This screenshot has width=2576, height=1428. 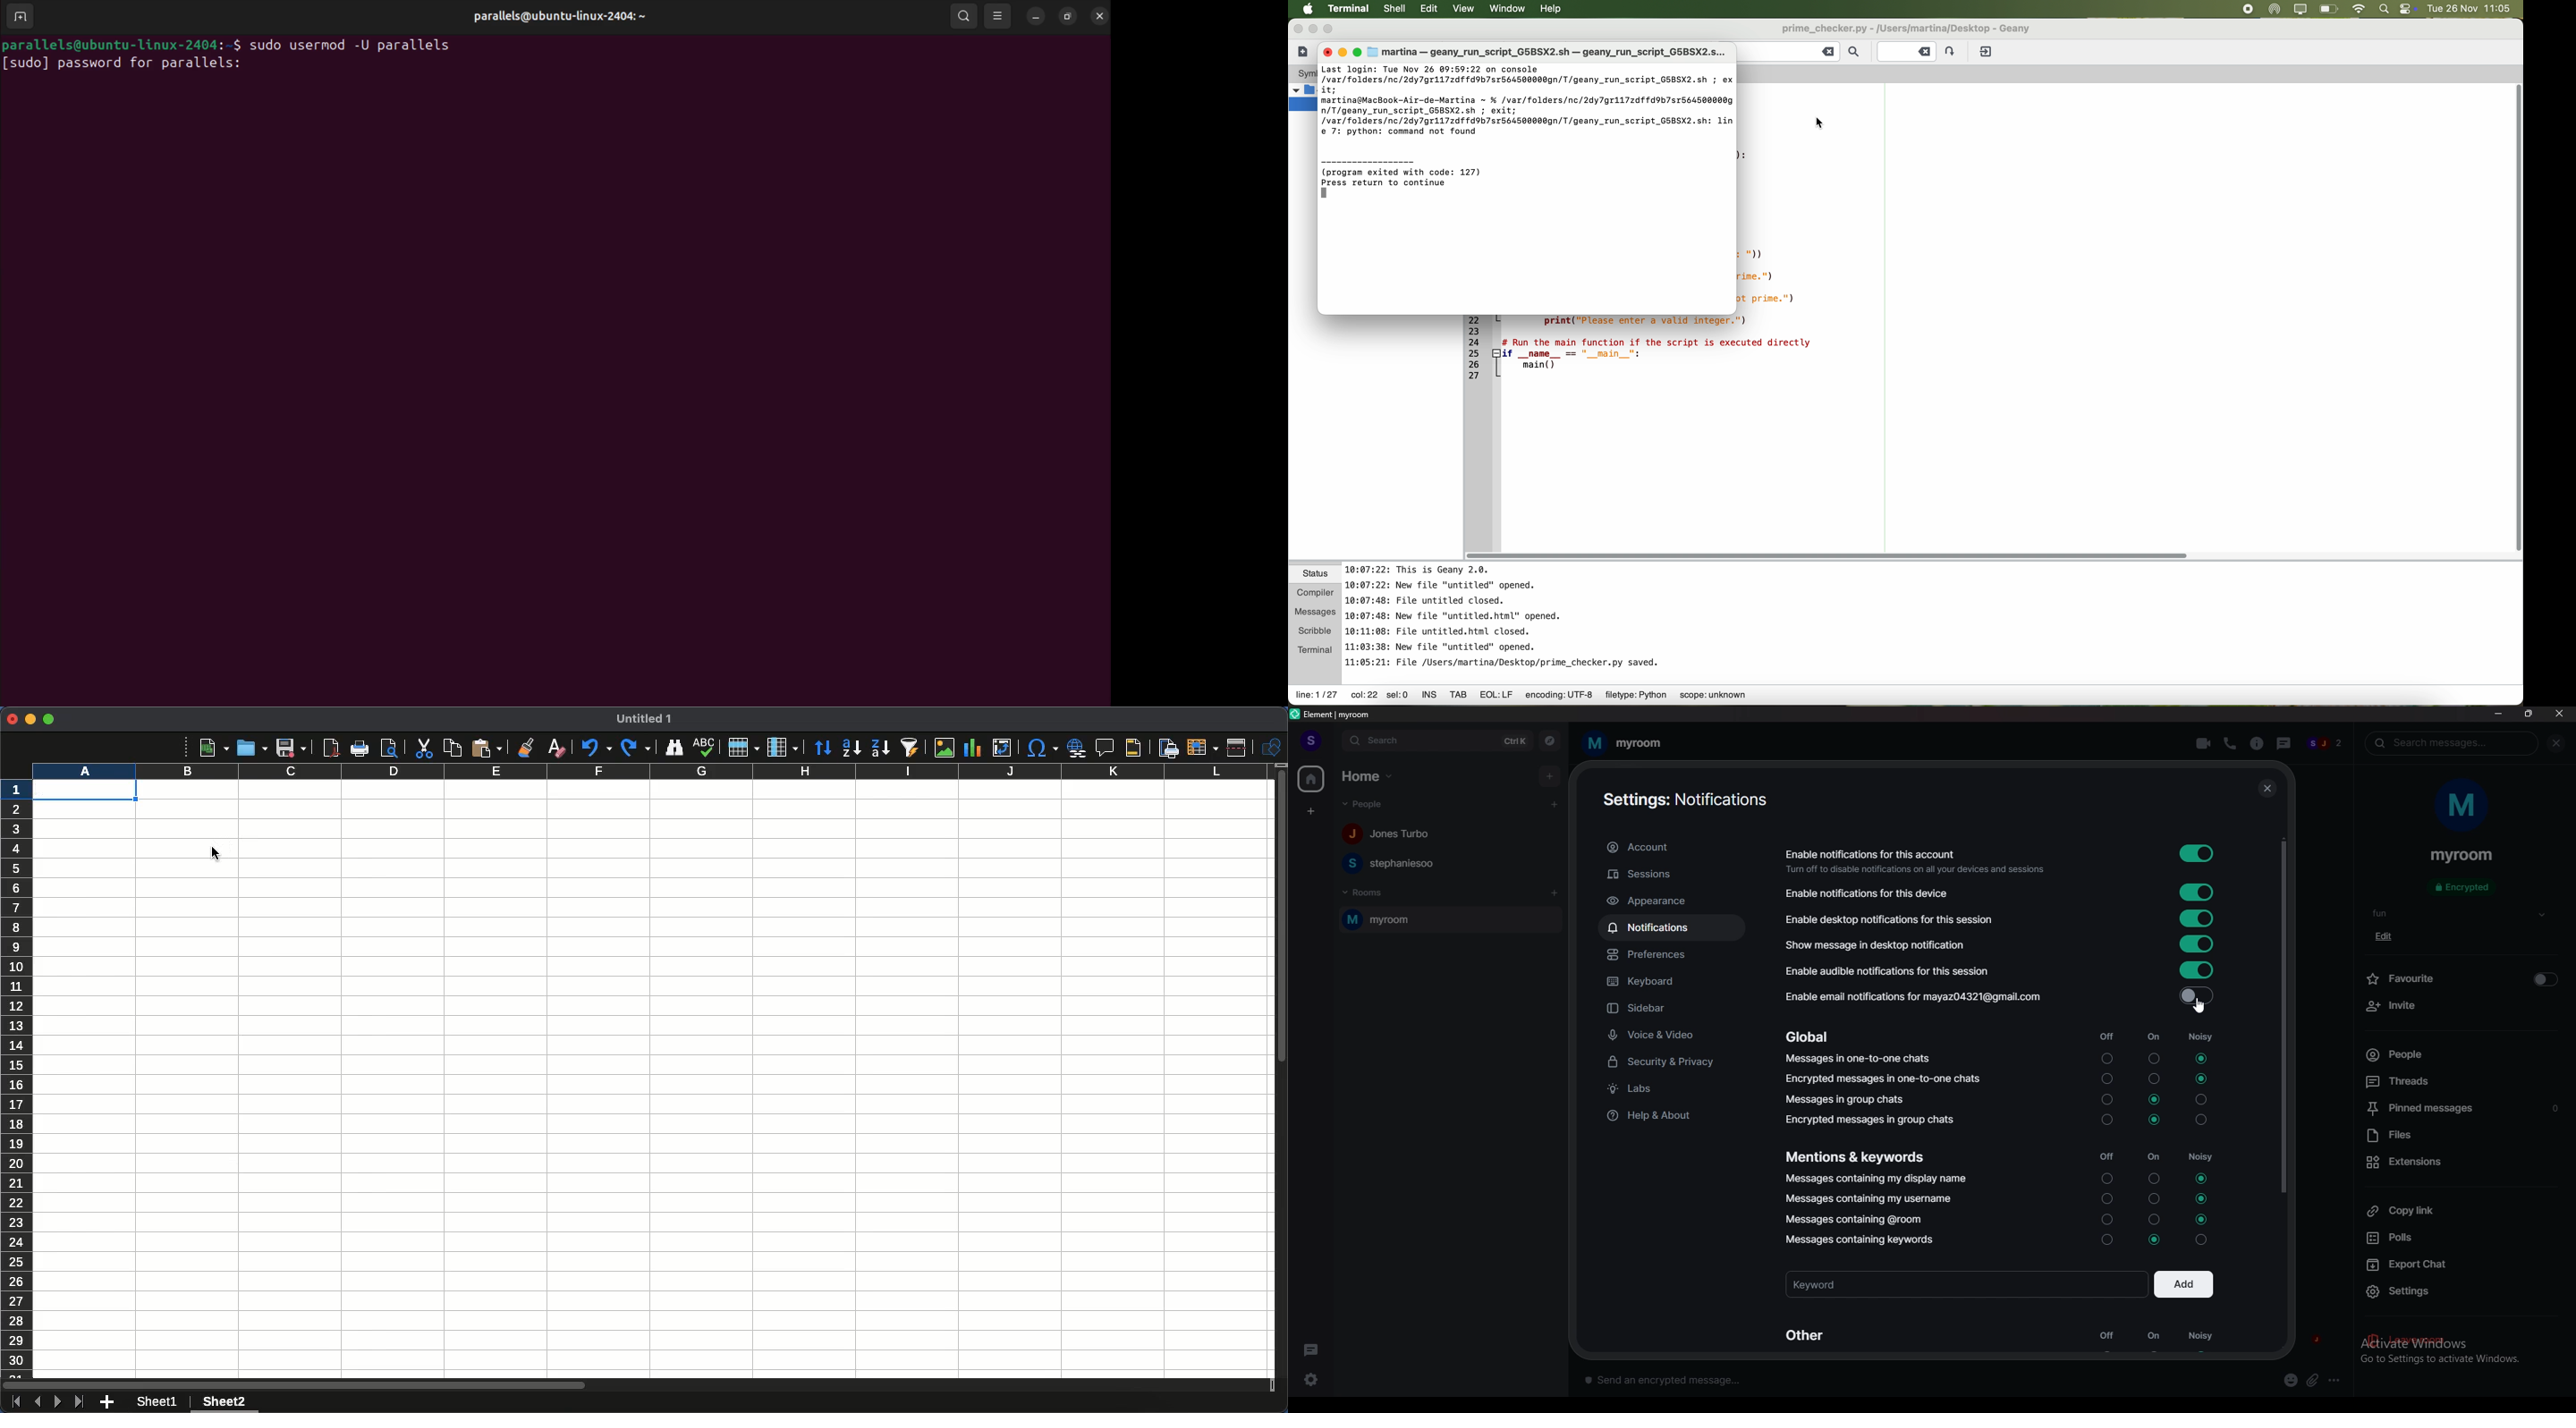 What do you see at coordinates (1341, 54) in the screenshot?
I see `minimize` at bounding box center [1341, 54].